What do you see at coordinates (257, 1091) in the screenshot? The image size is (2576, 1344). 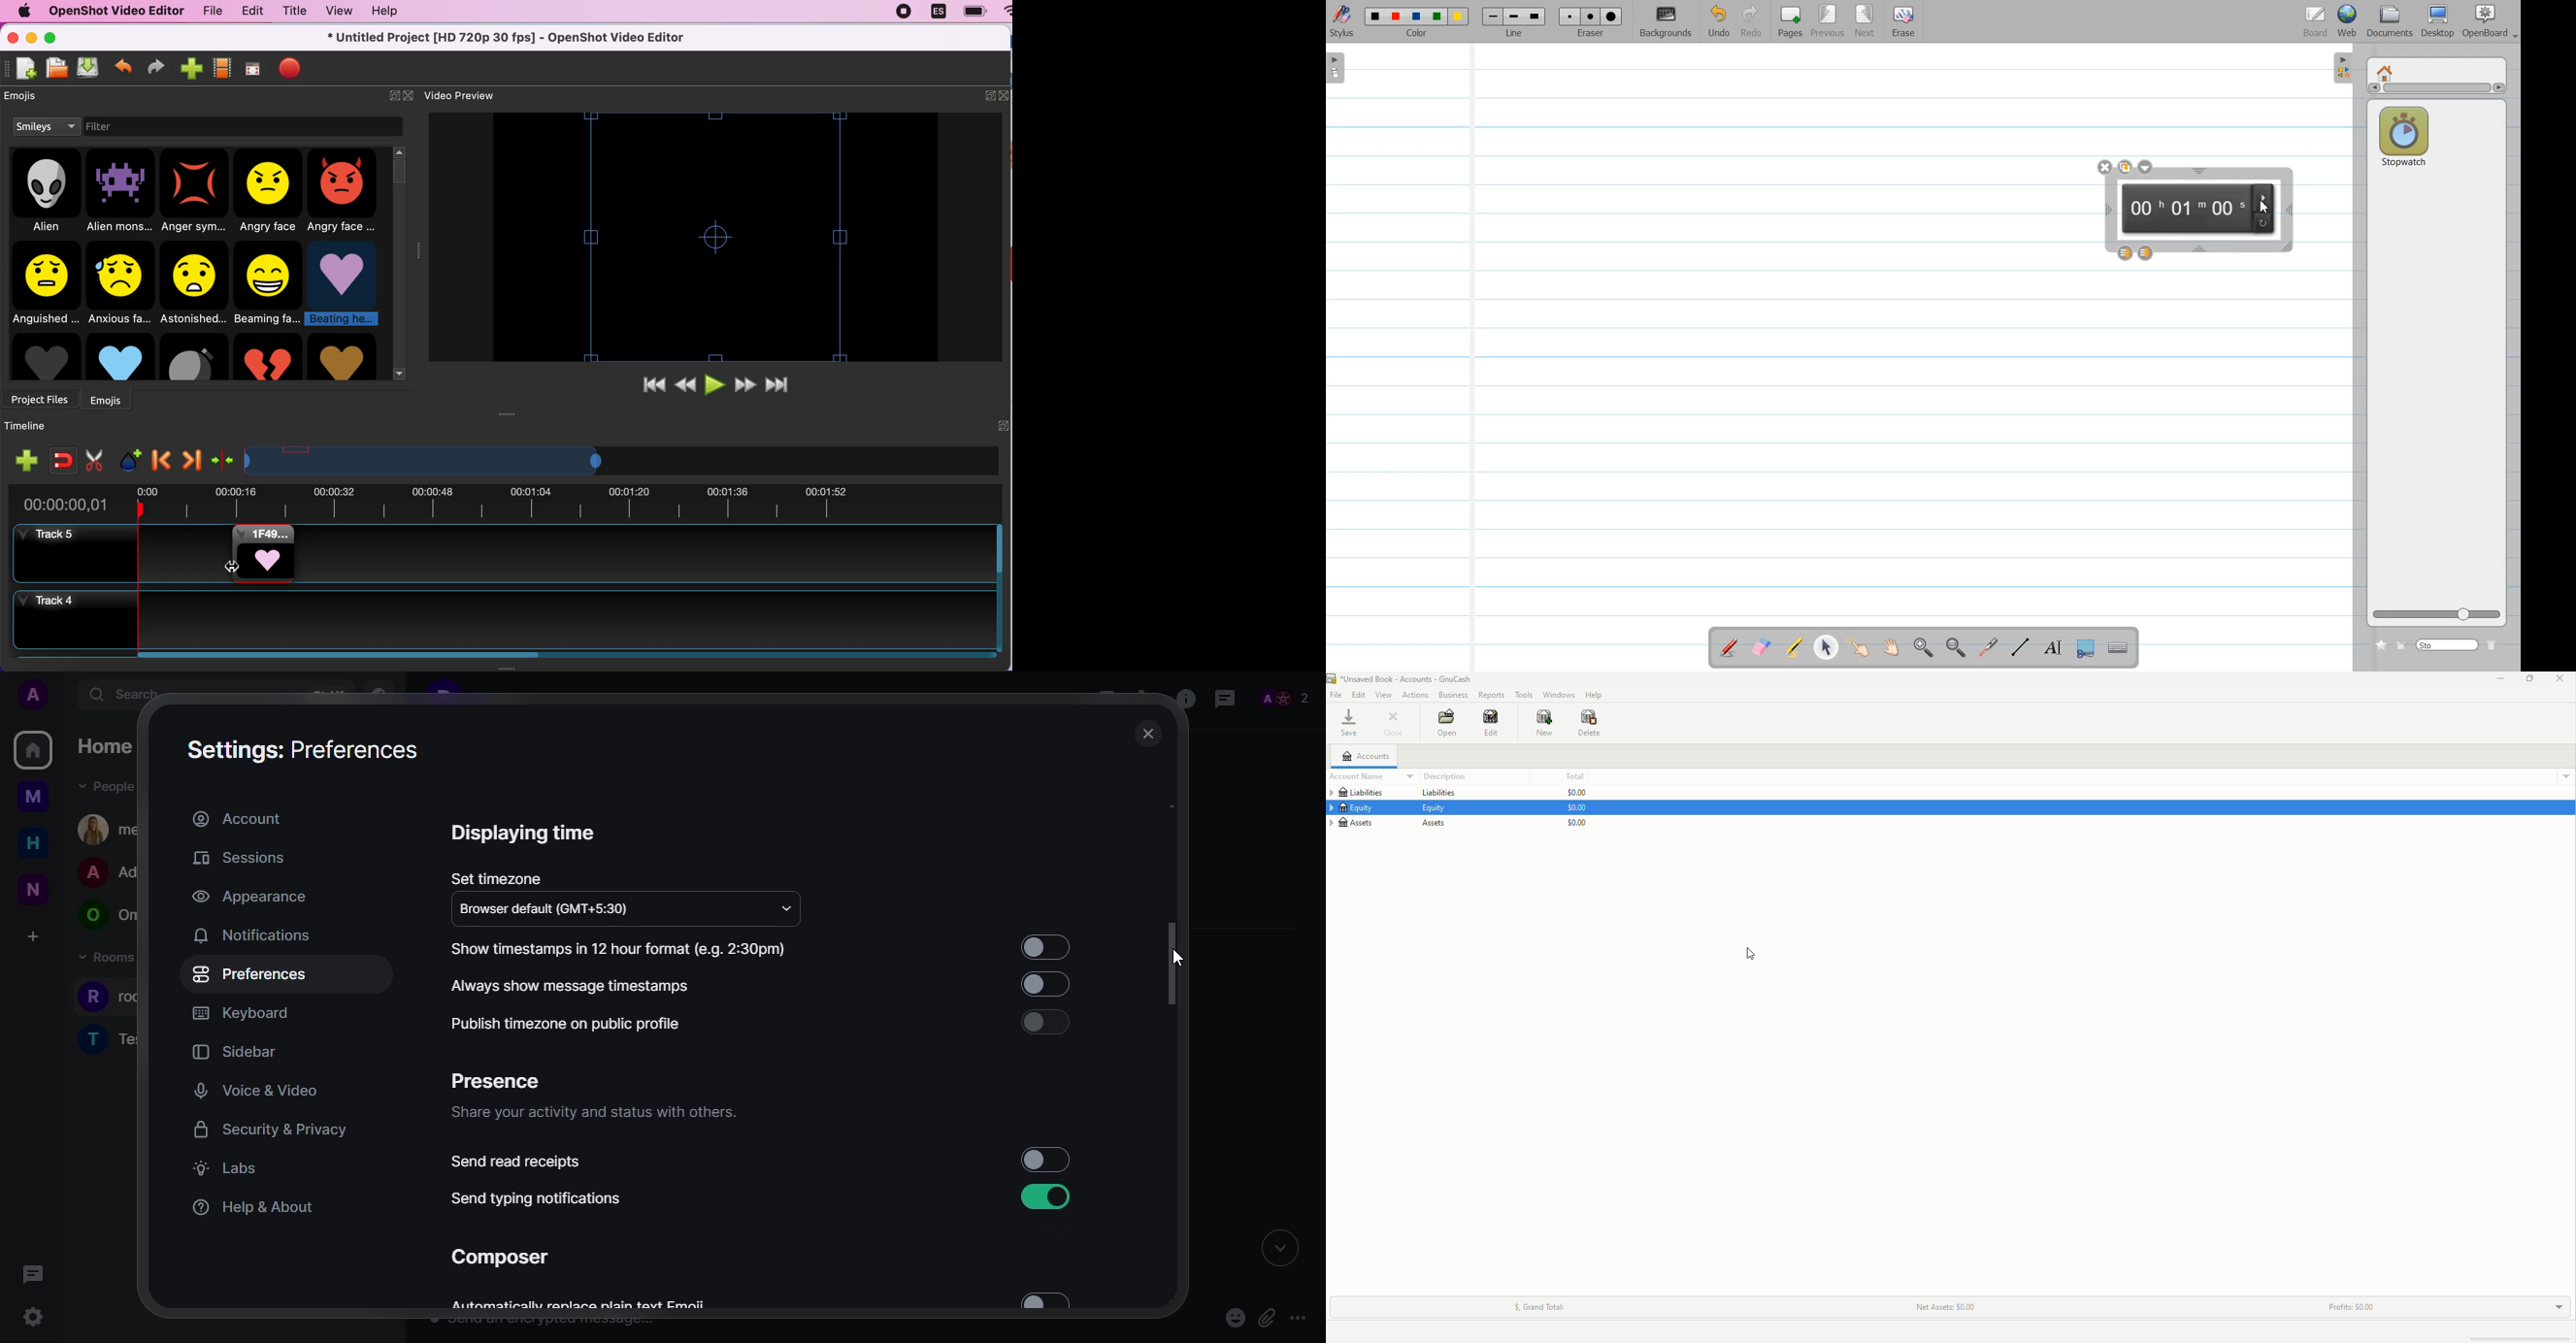 I see `voice video` at bounding box center [257, 1091].